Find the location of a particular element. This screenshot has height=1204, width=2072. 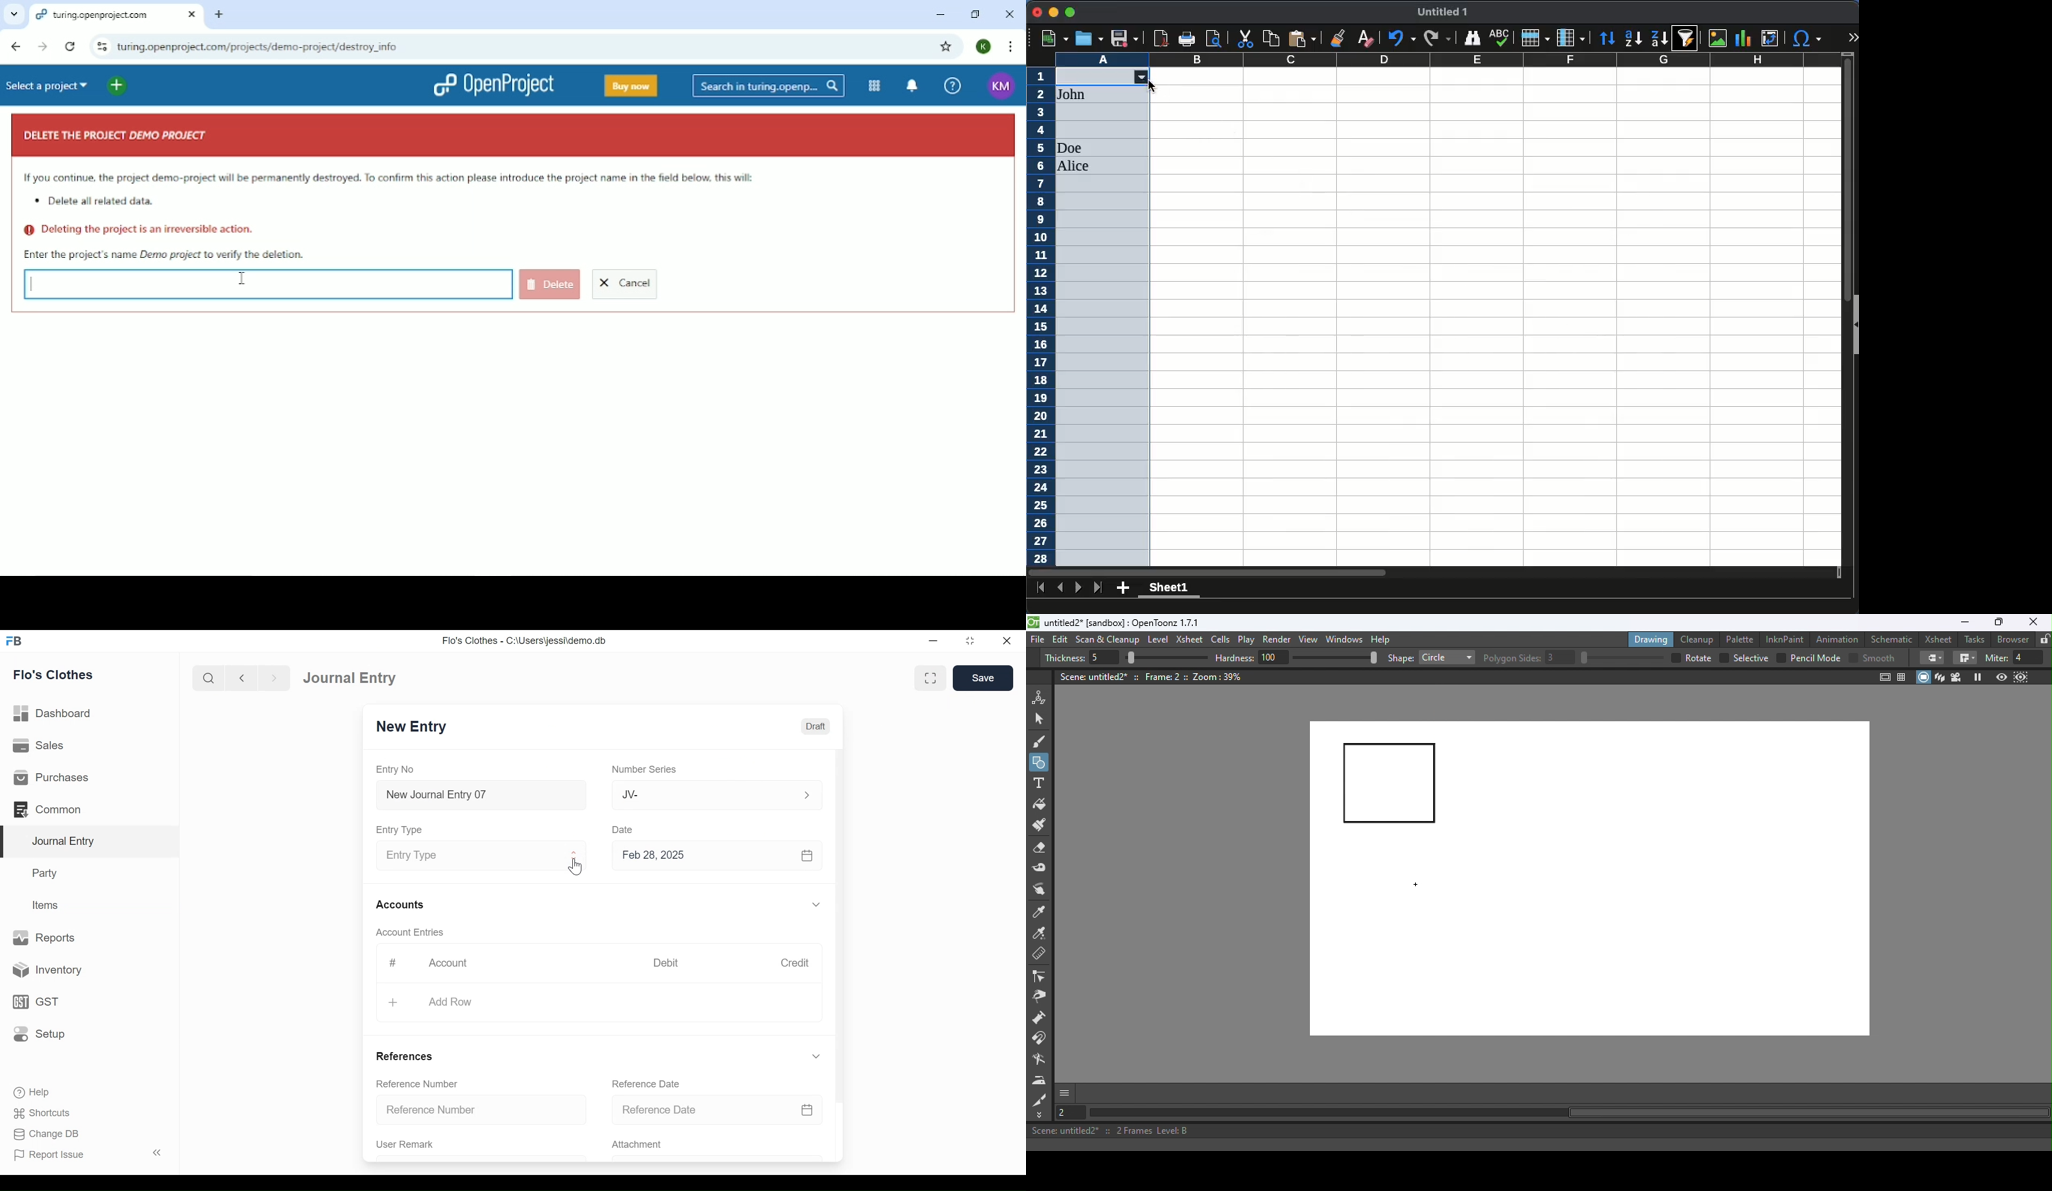

Items is located at coordinates (47, 905).